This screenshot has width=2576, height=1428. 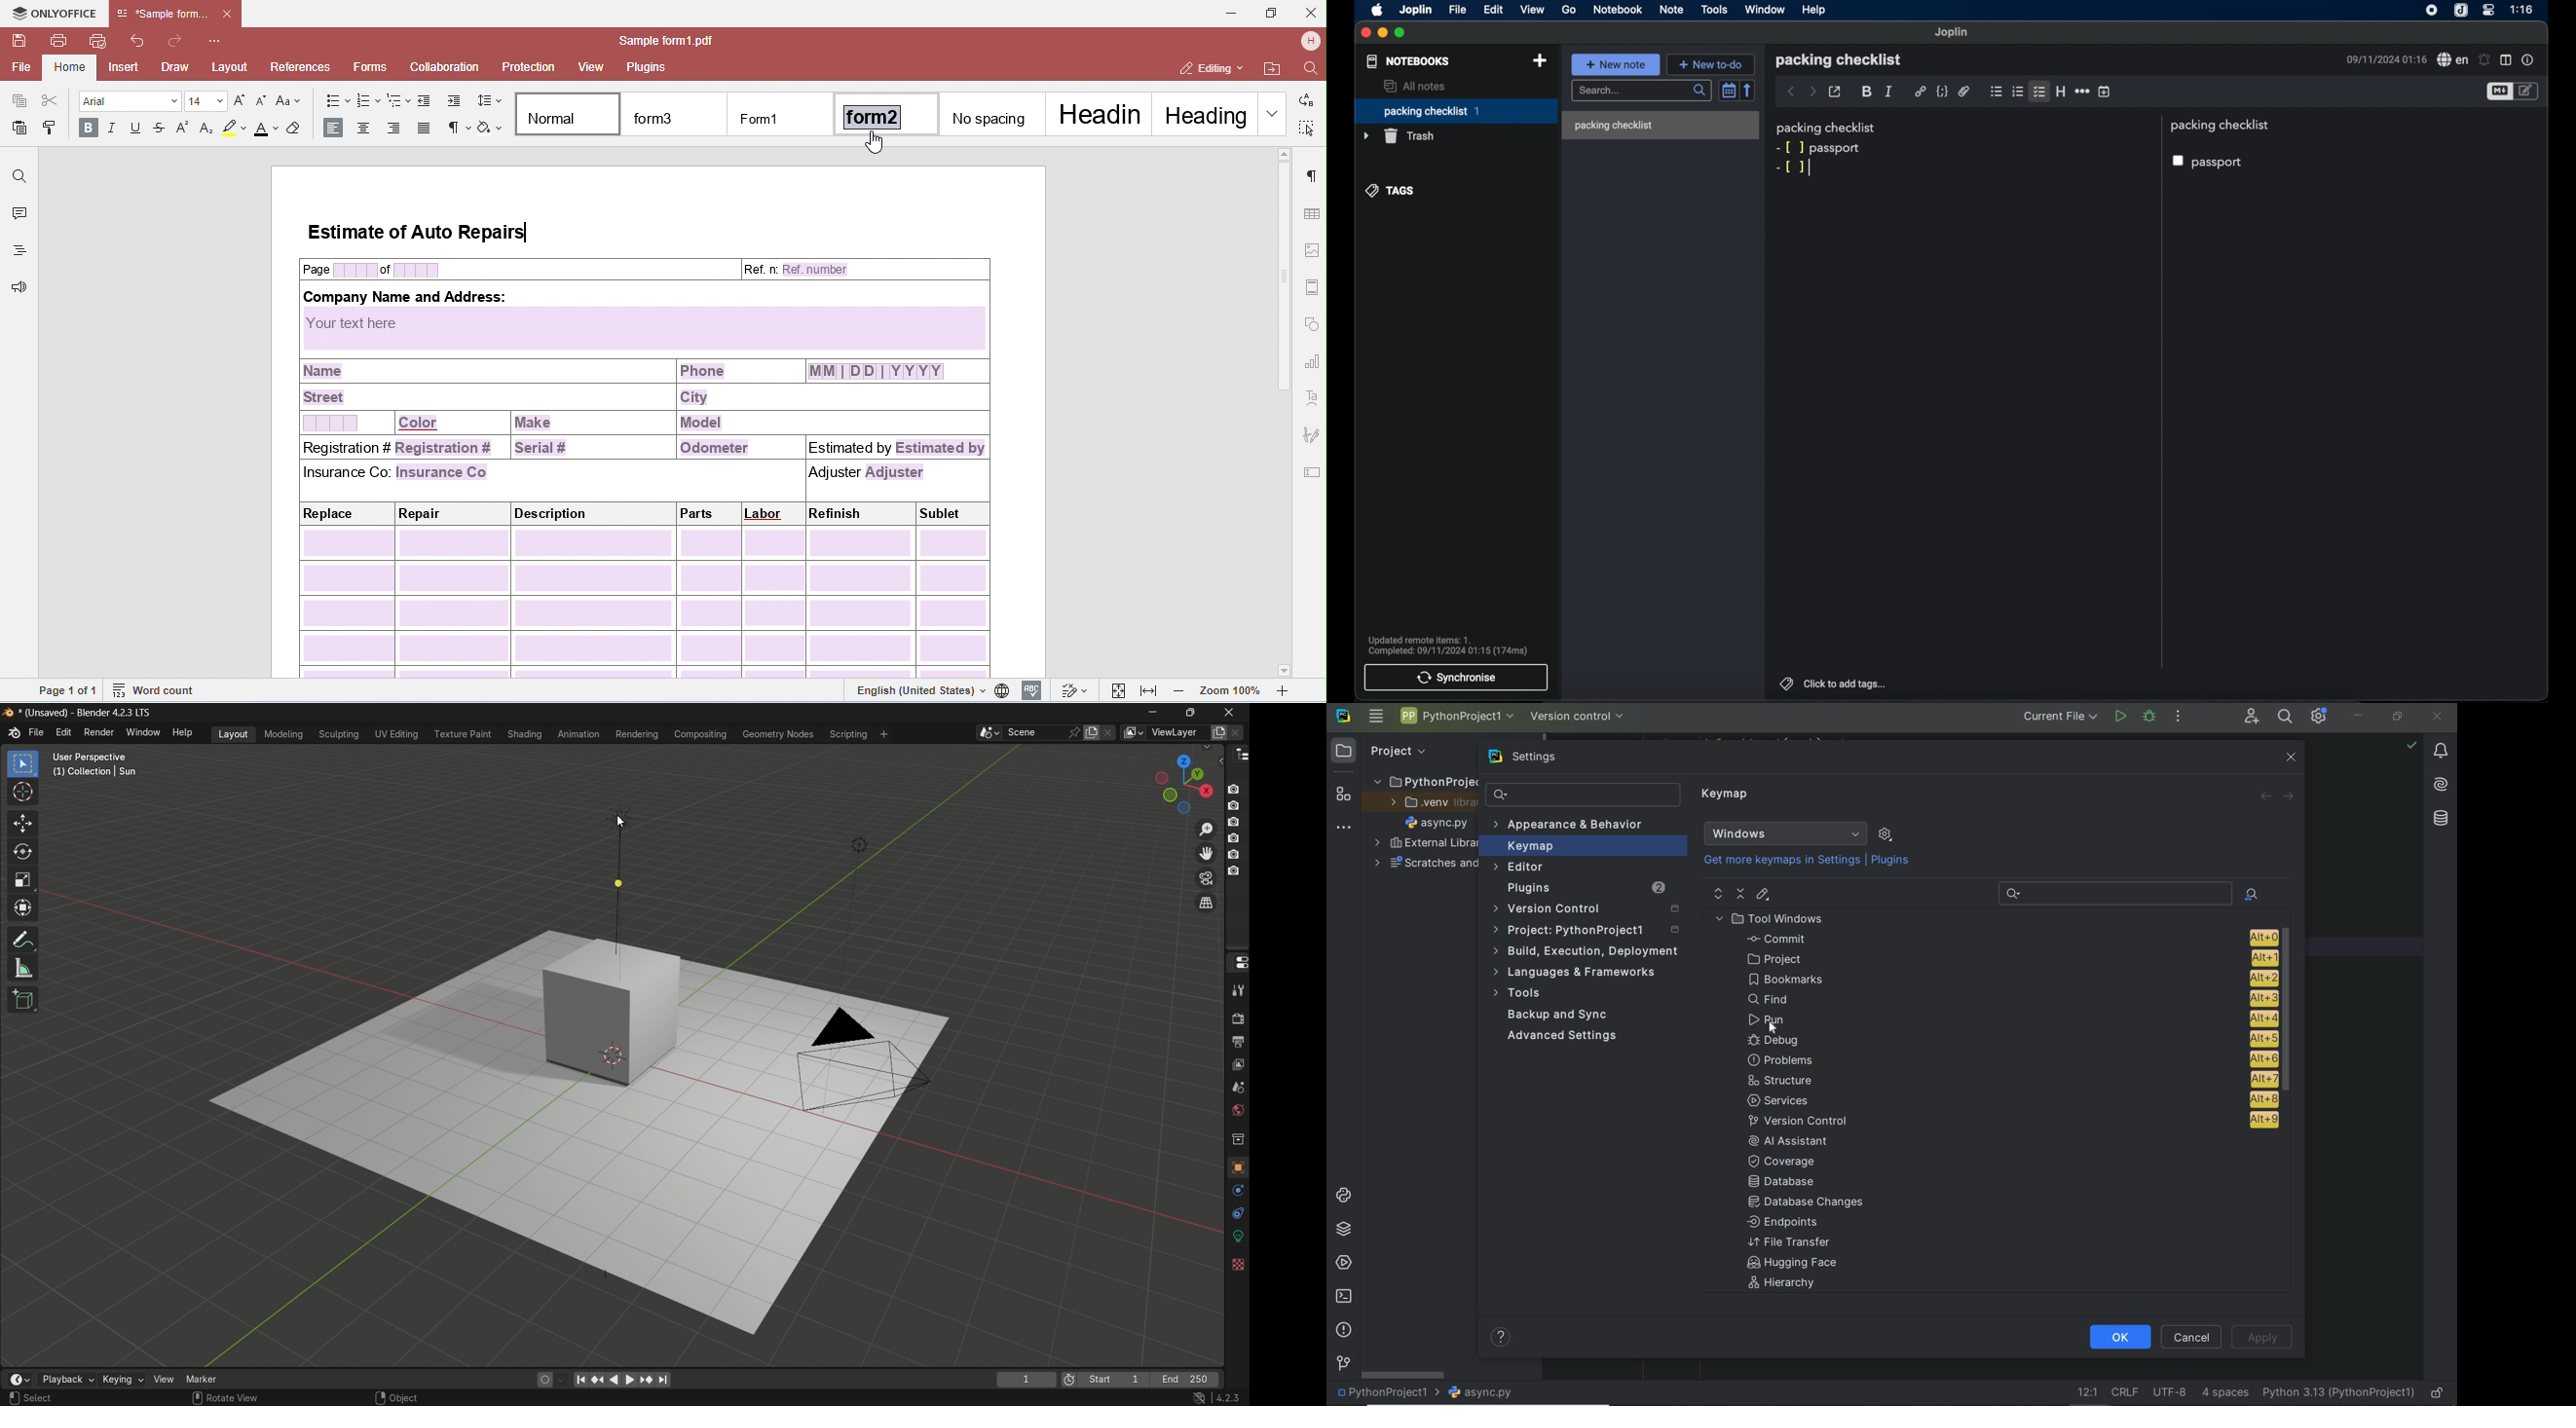 I want to click on markdown syntax, so click(x=1789, y=147).